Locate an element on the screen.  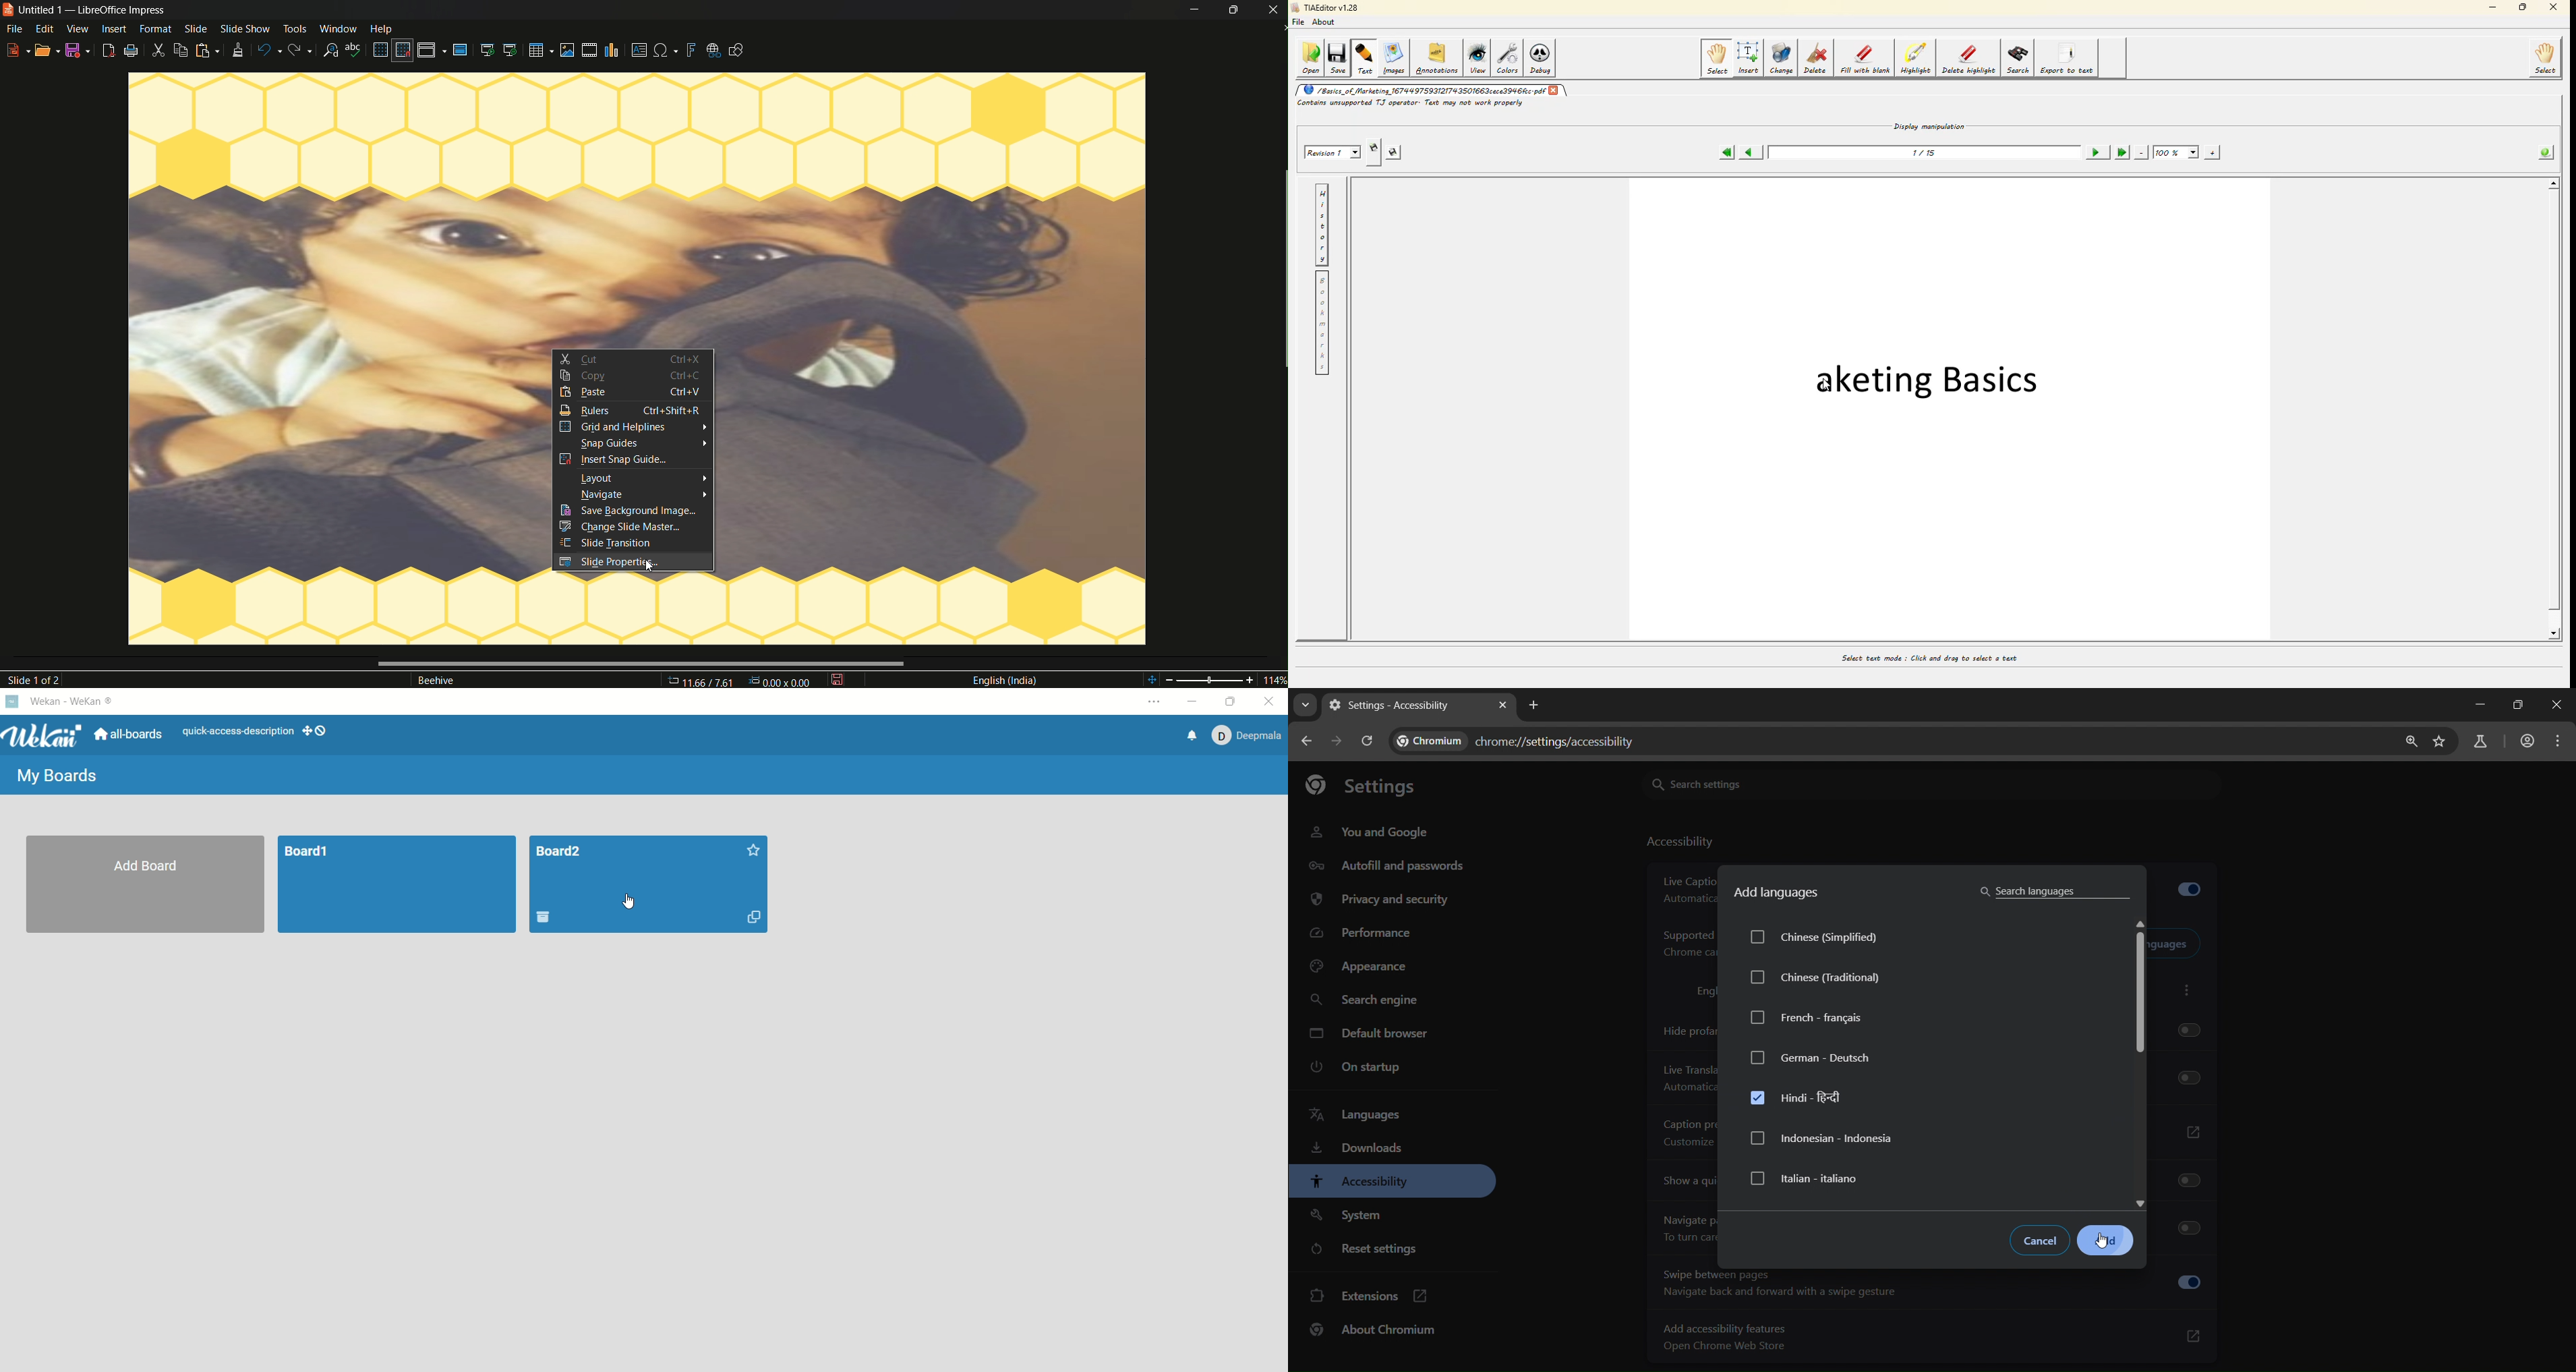
snap guides is located at coordinates (603, 445).